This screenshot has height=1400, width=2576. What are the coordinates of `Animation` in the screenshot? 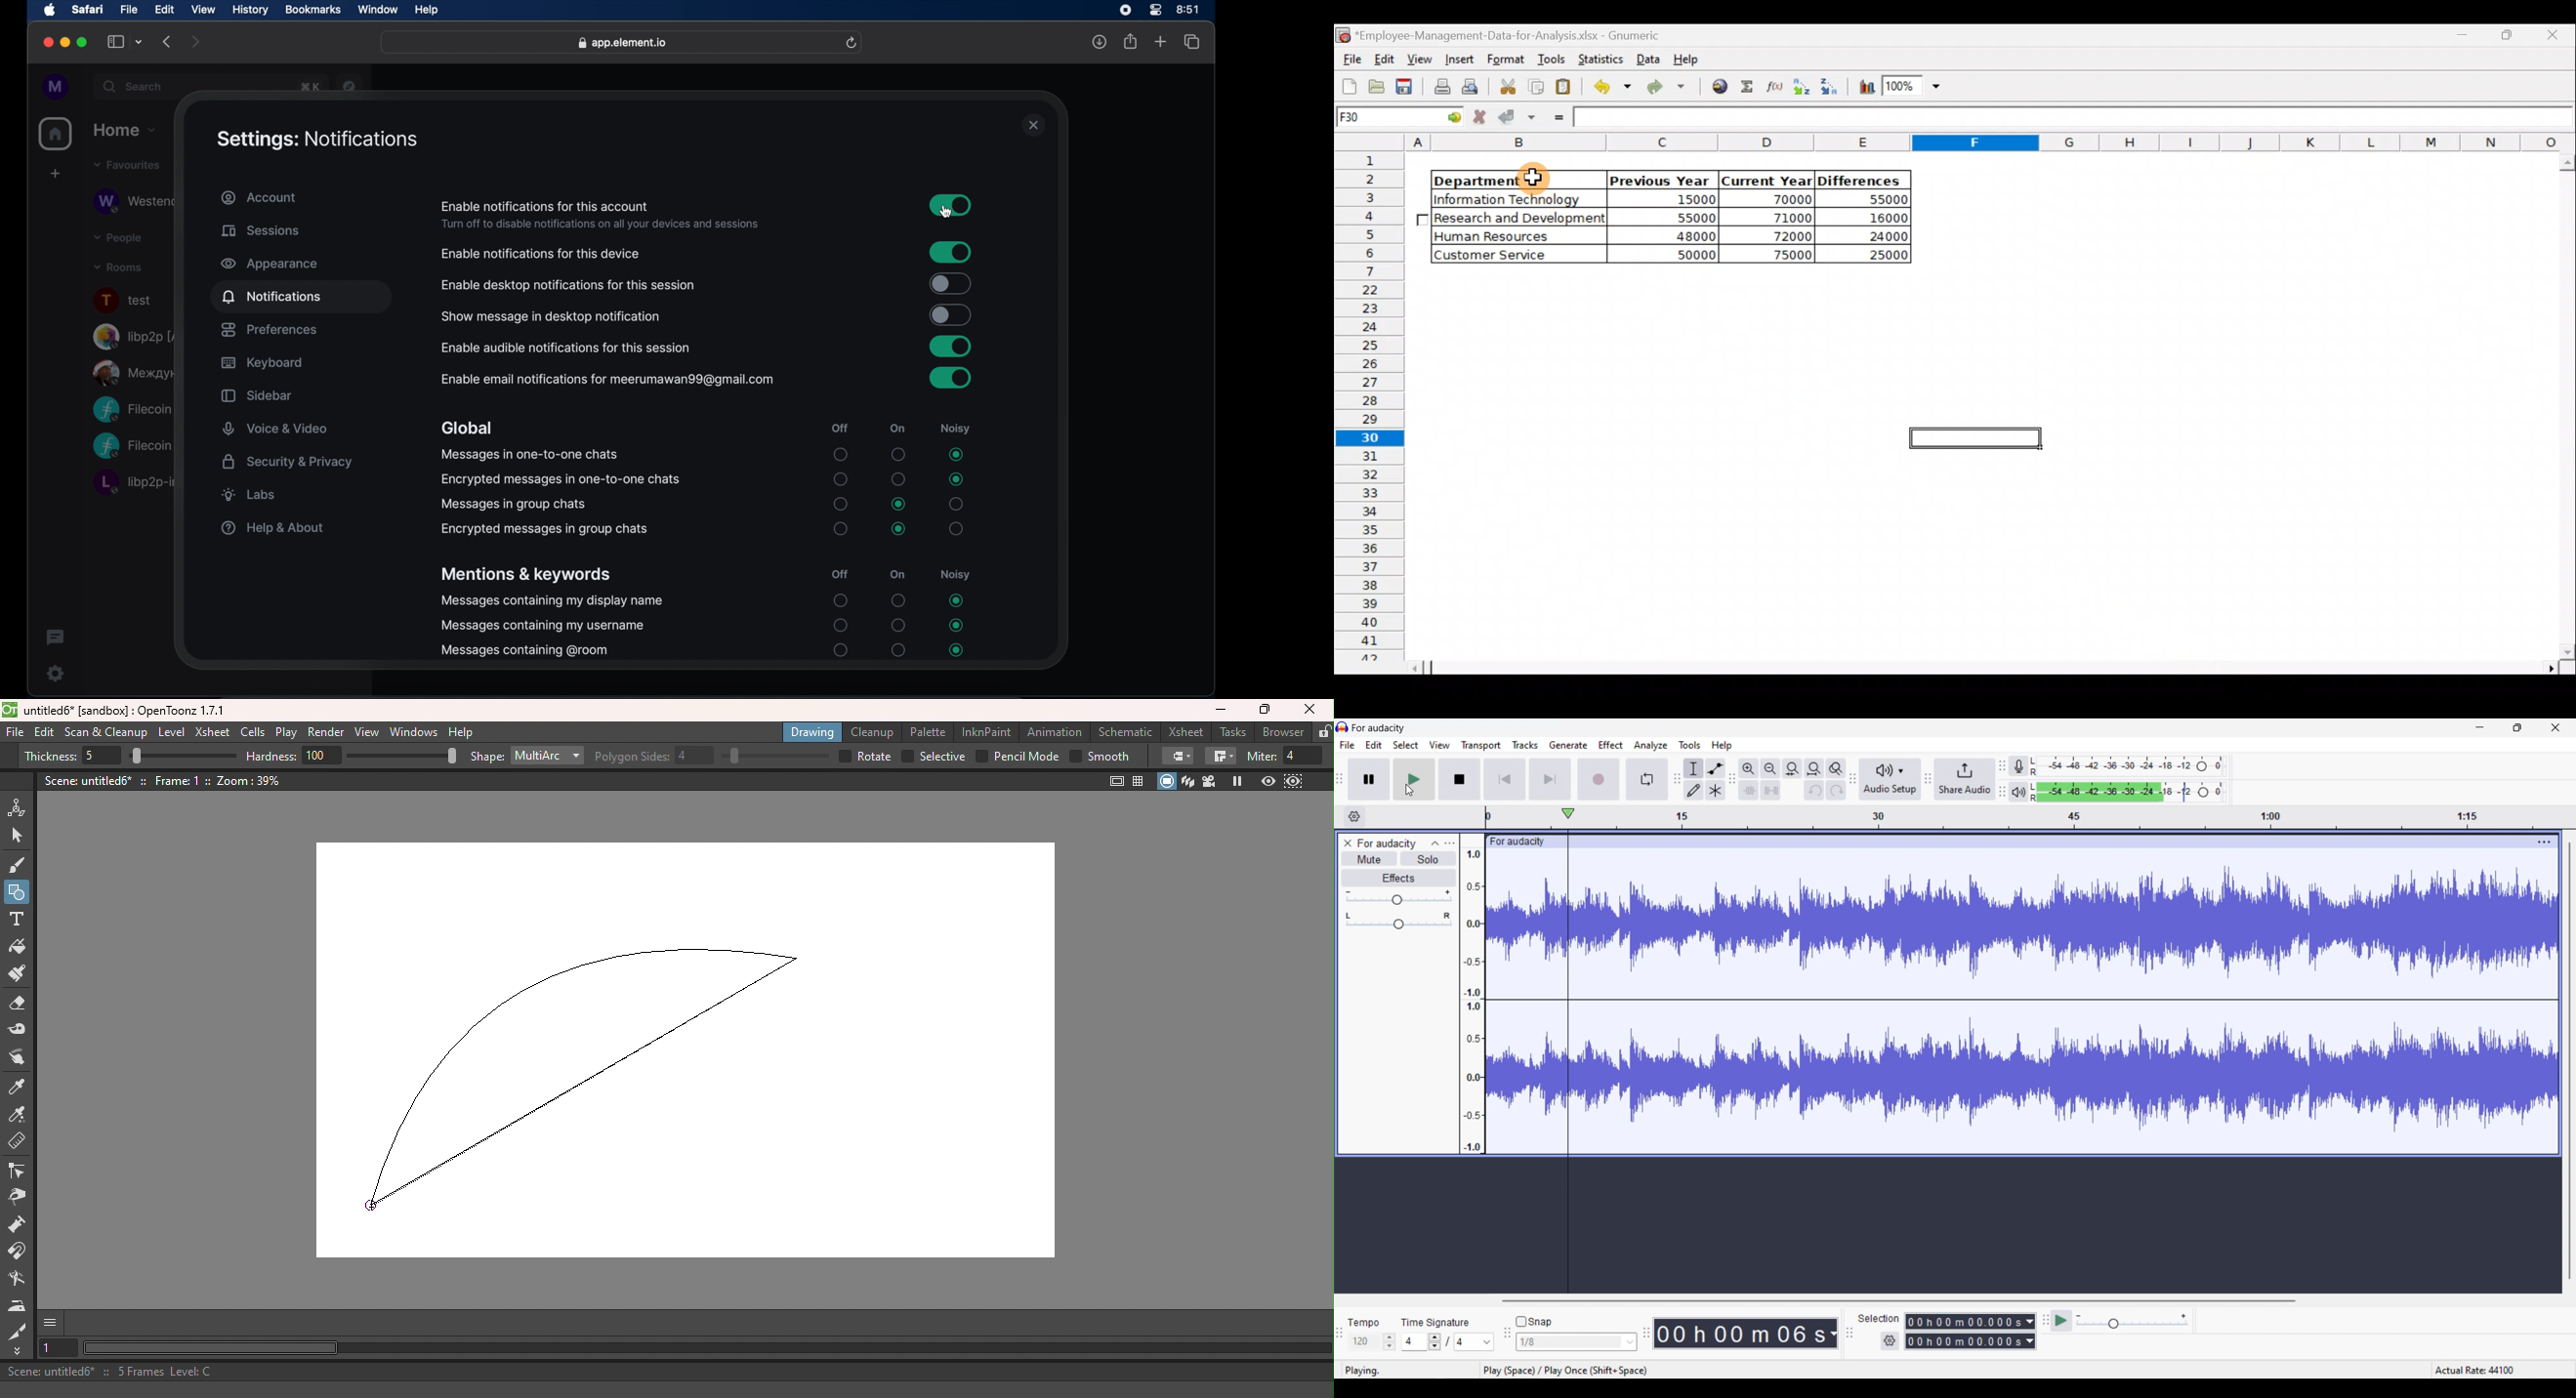 It's located at (1055, 730).